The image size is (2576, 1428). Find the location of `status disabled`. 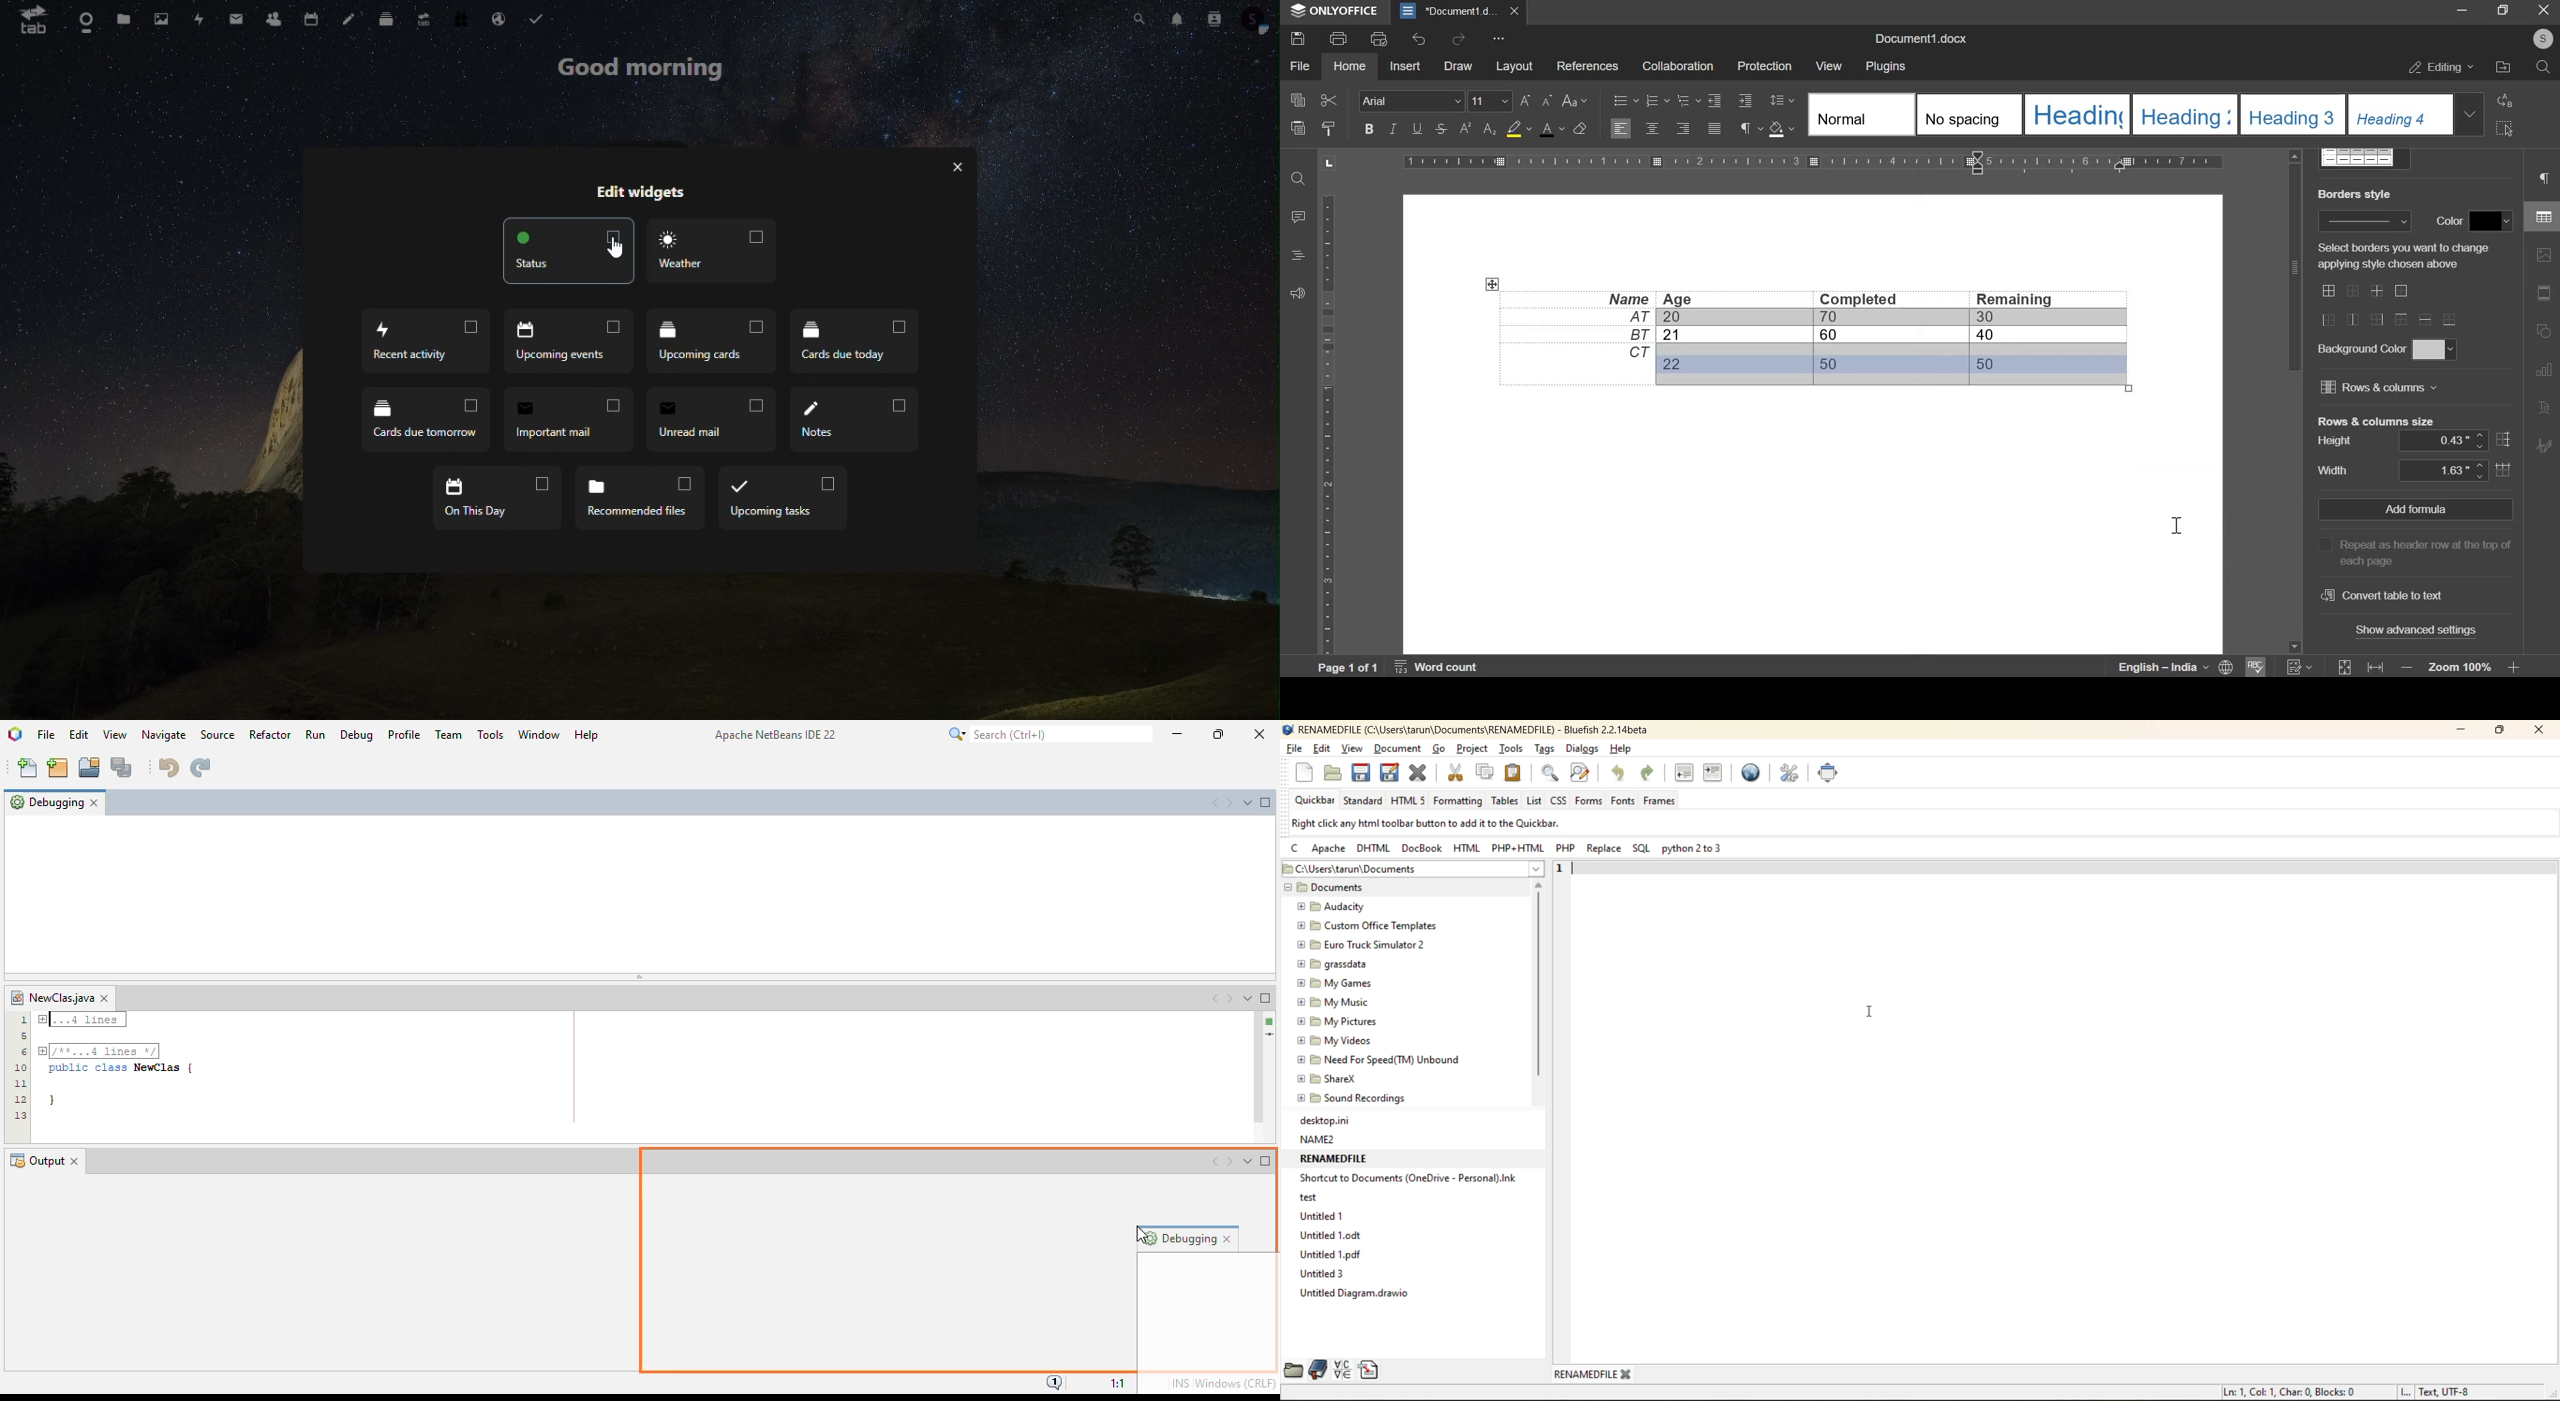

status disabled is located at coordinates (570, 250).